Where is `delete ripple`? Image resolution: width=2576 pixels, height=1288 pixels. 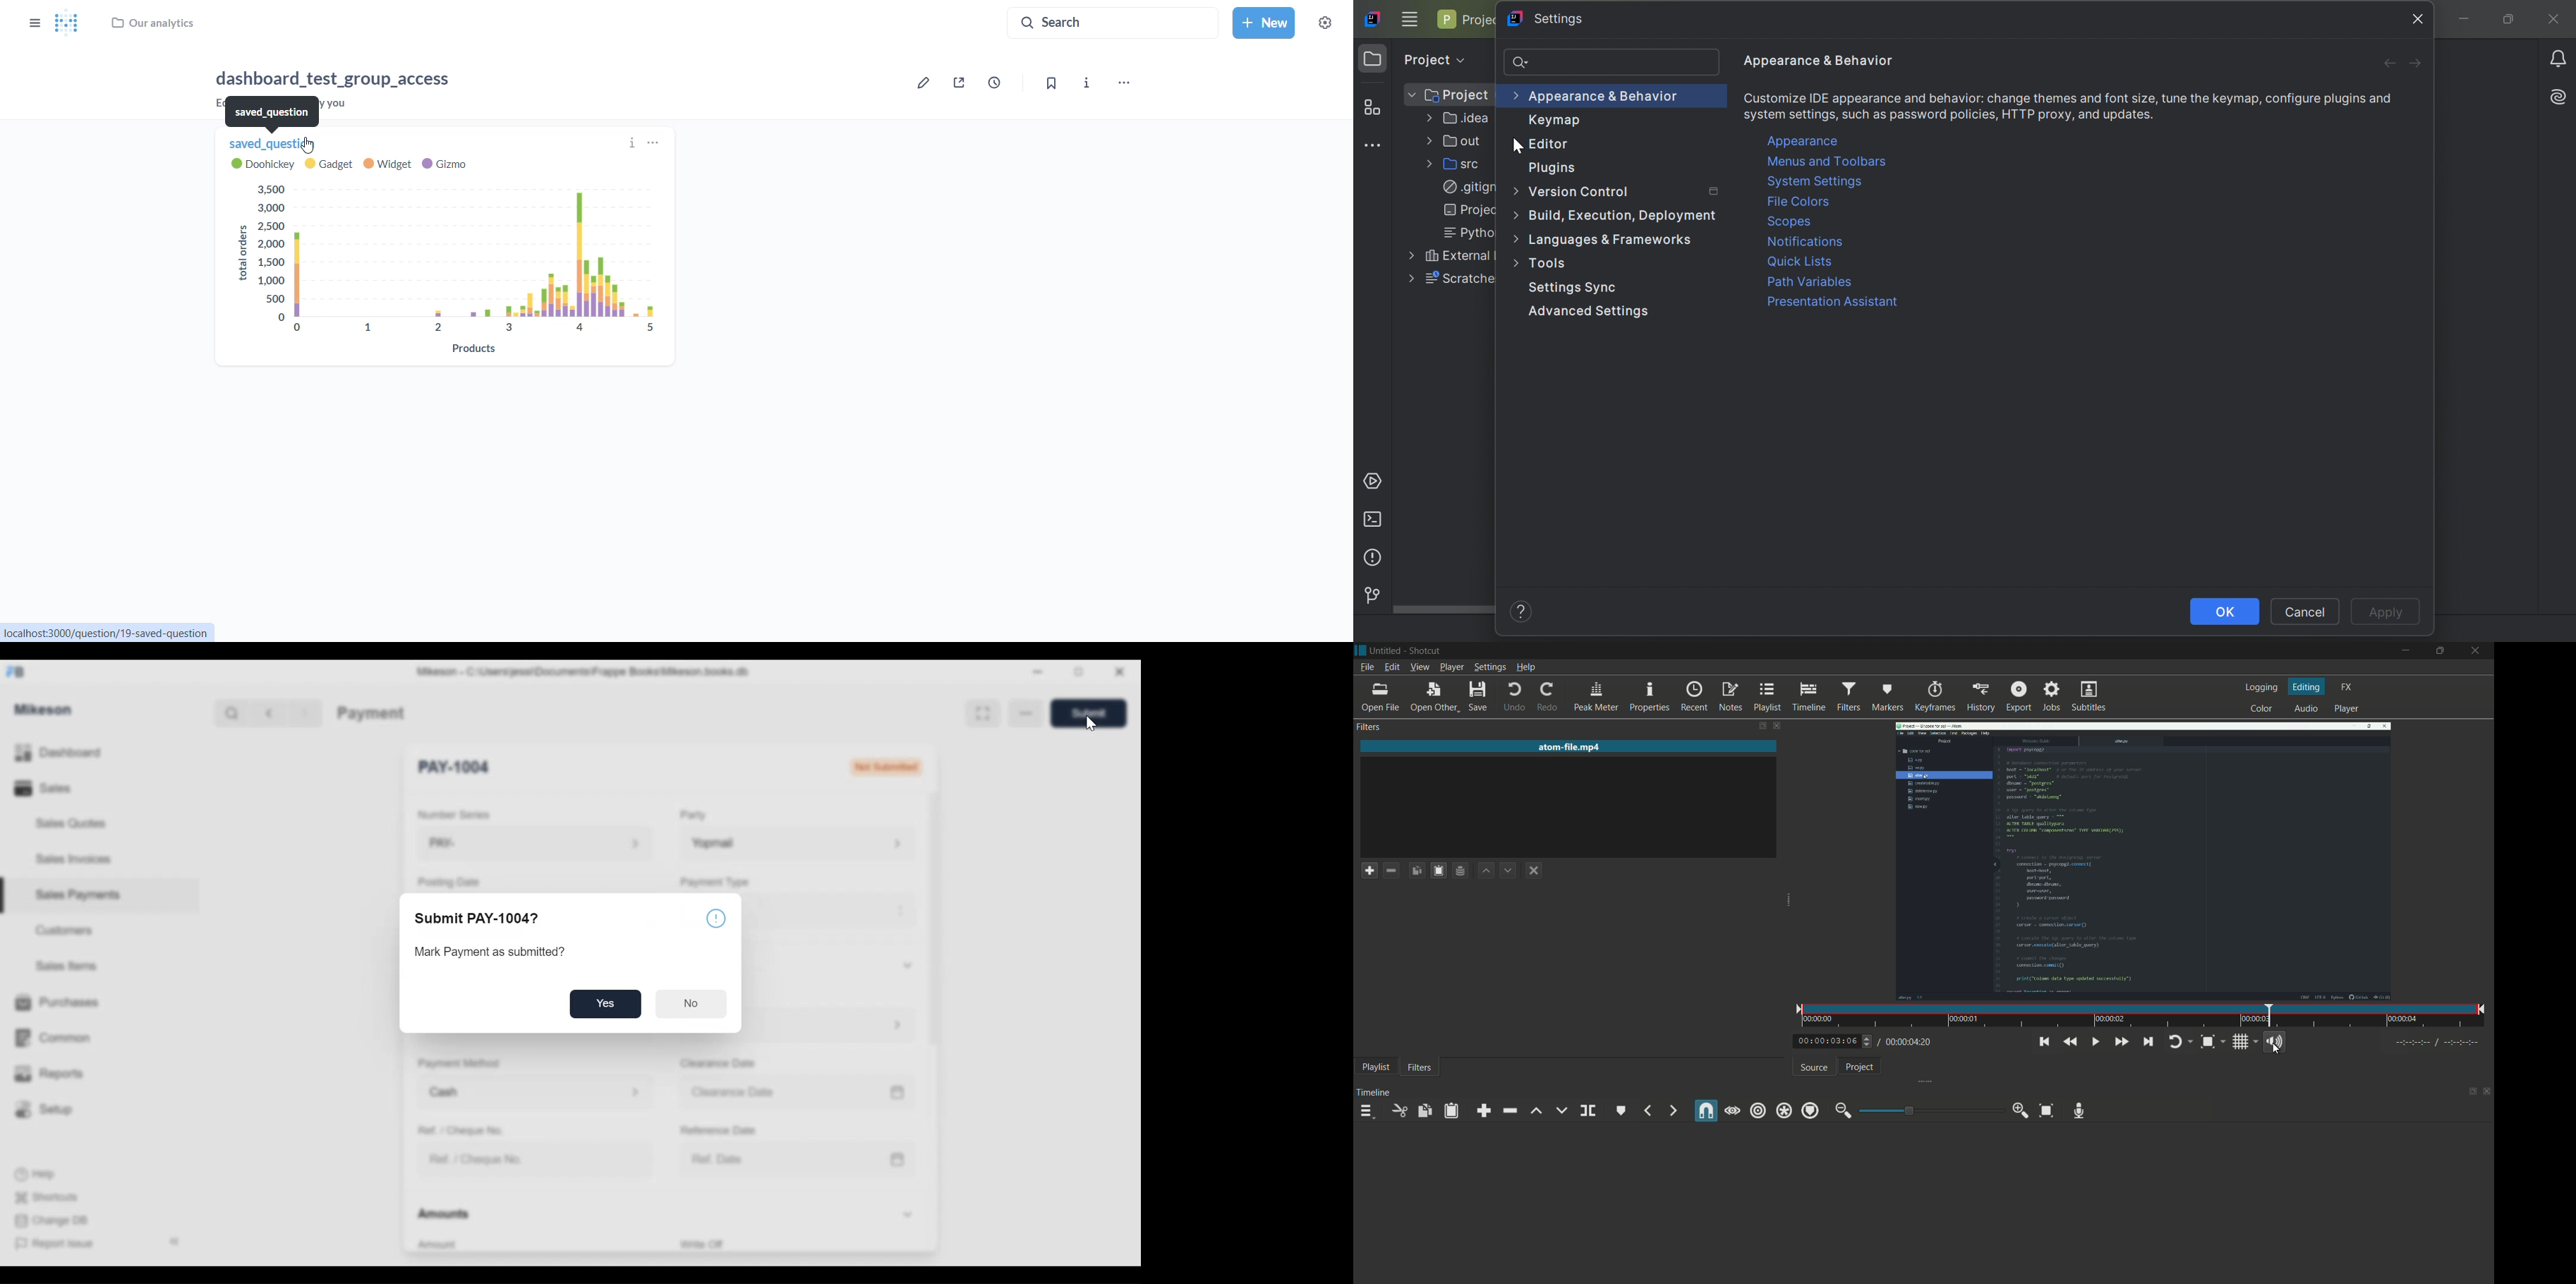 delete ripple is located at coordinates (1508, 1111).